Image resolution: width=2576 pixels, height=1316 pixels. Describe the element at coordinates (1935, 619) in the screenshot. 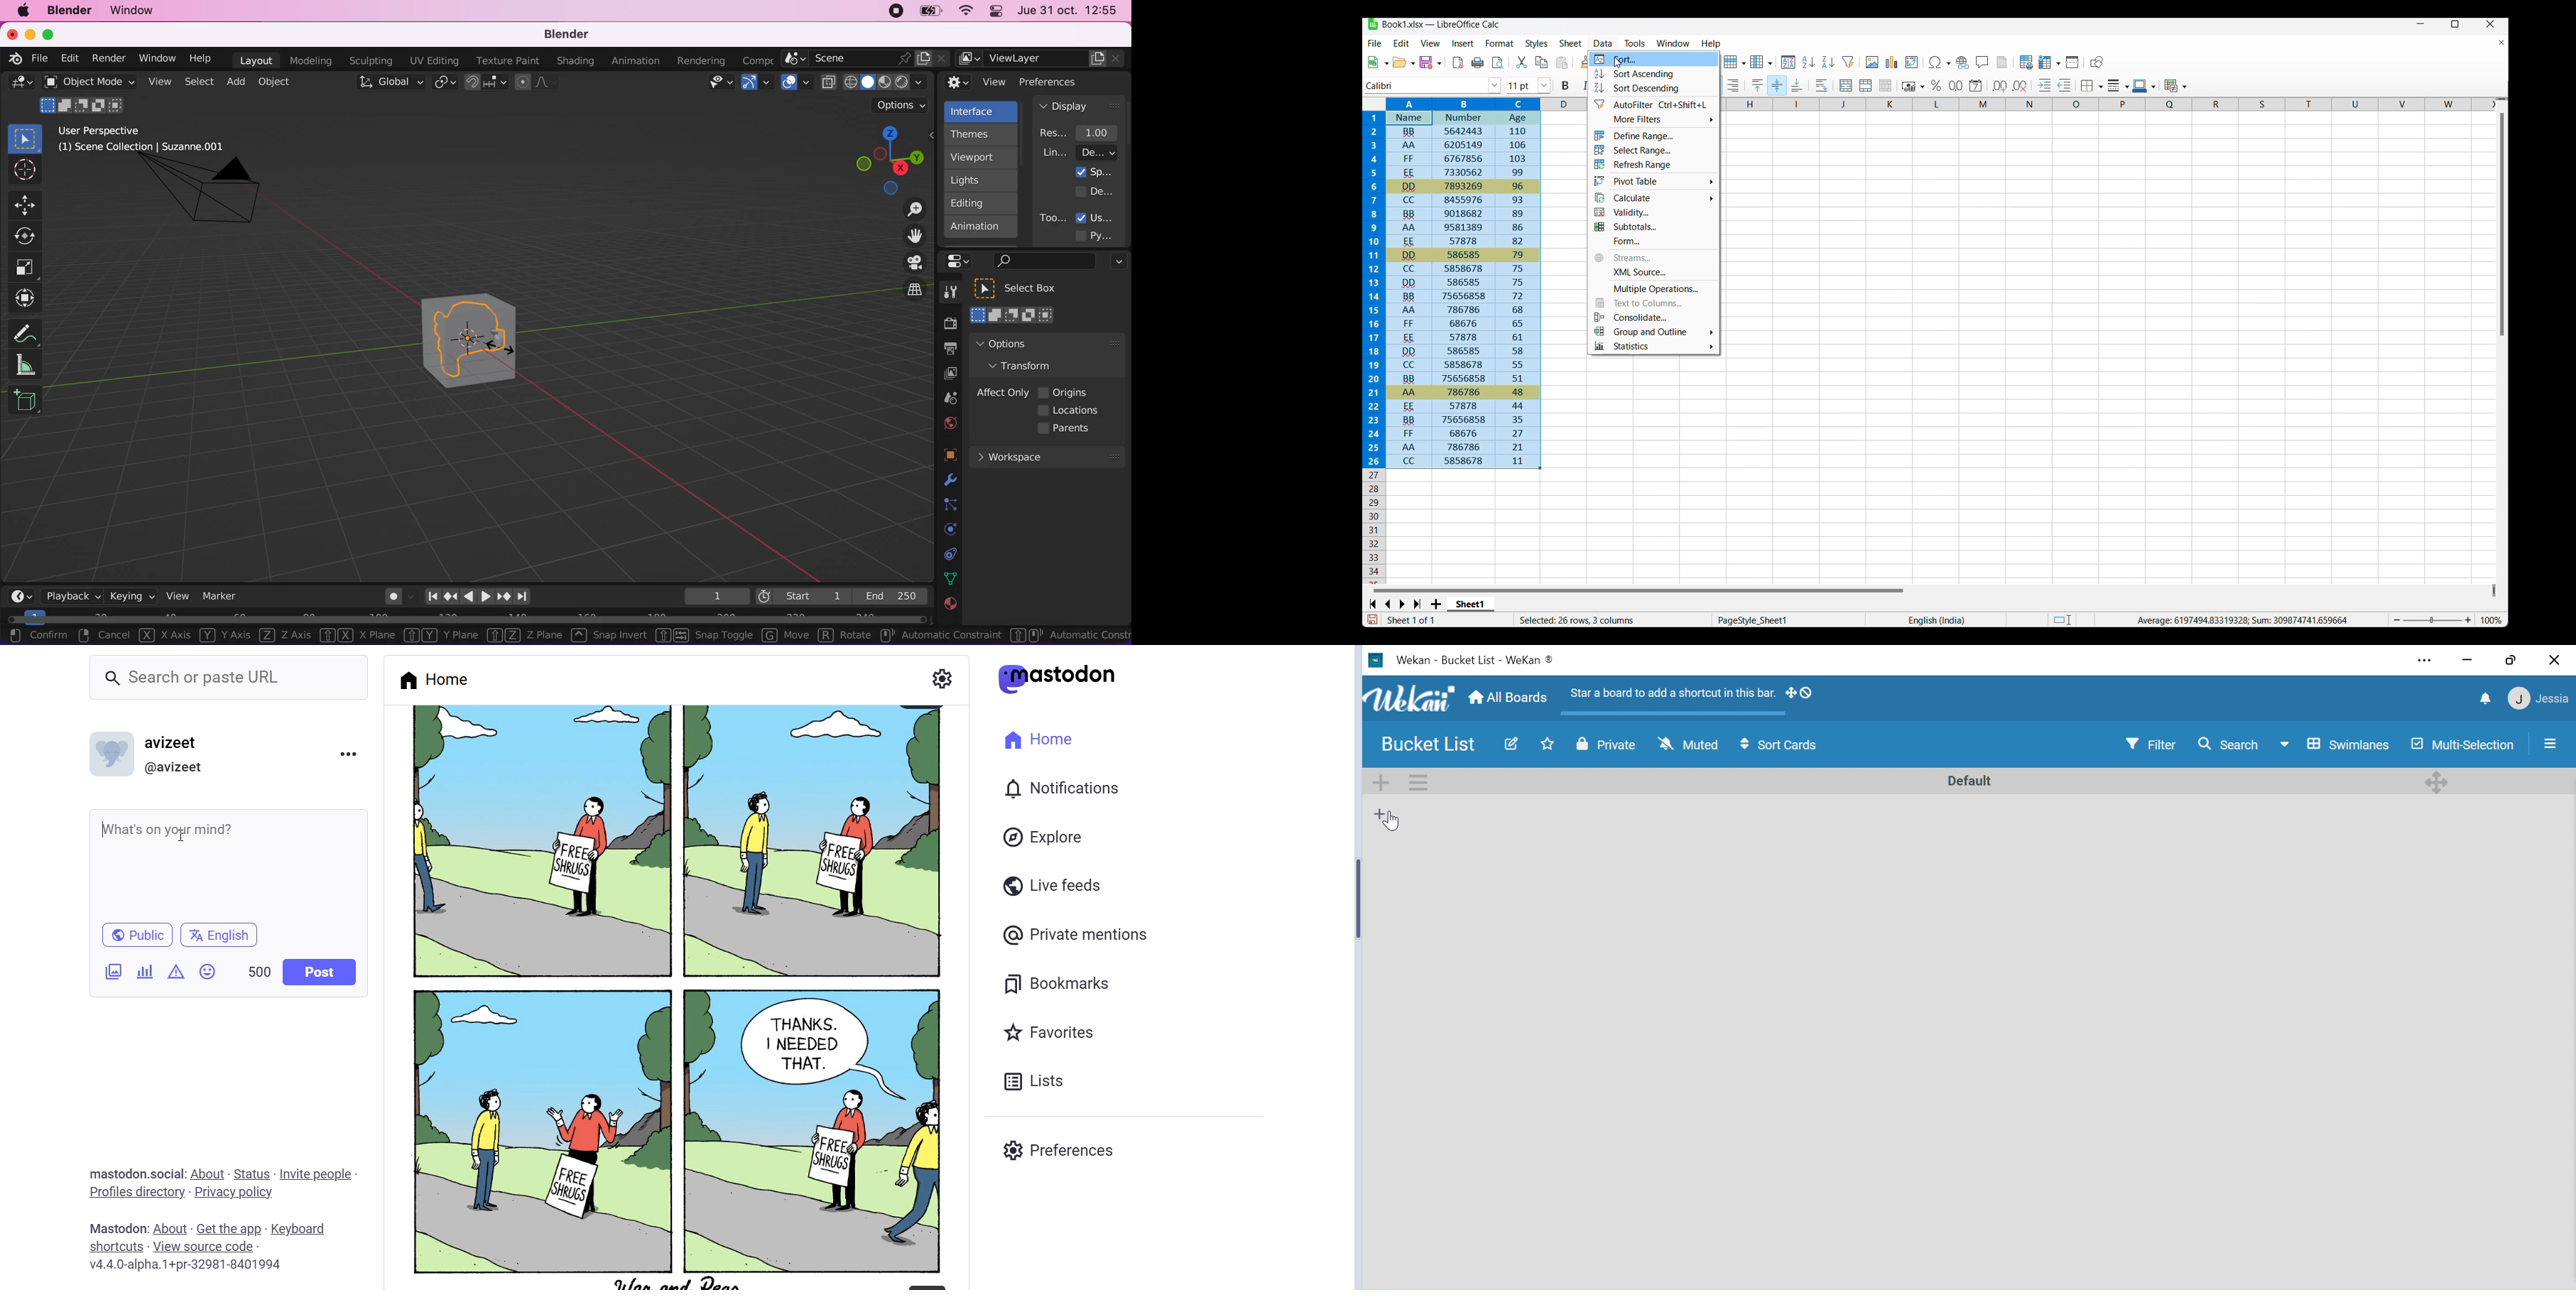

I see `Current language` at that location.